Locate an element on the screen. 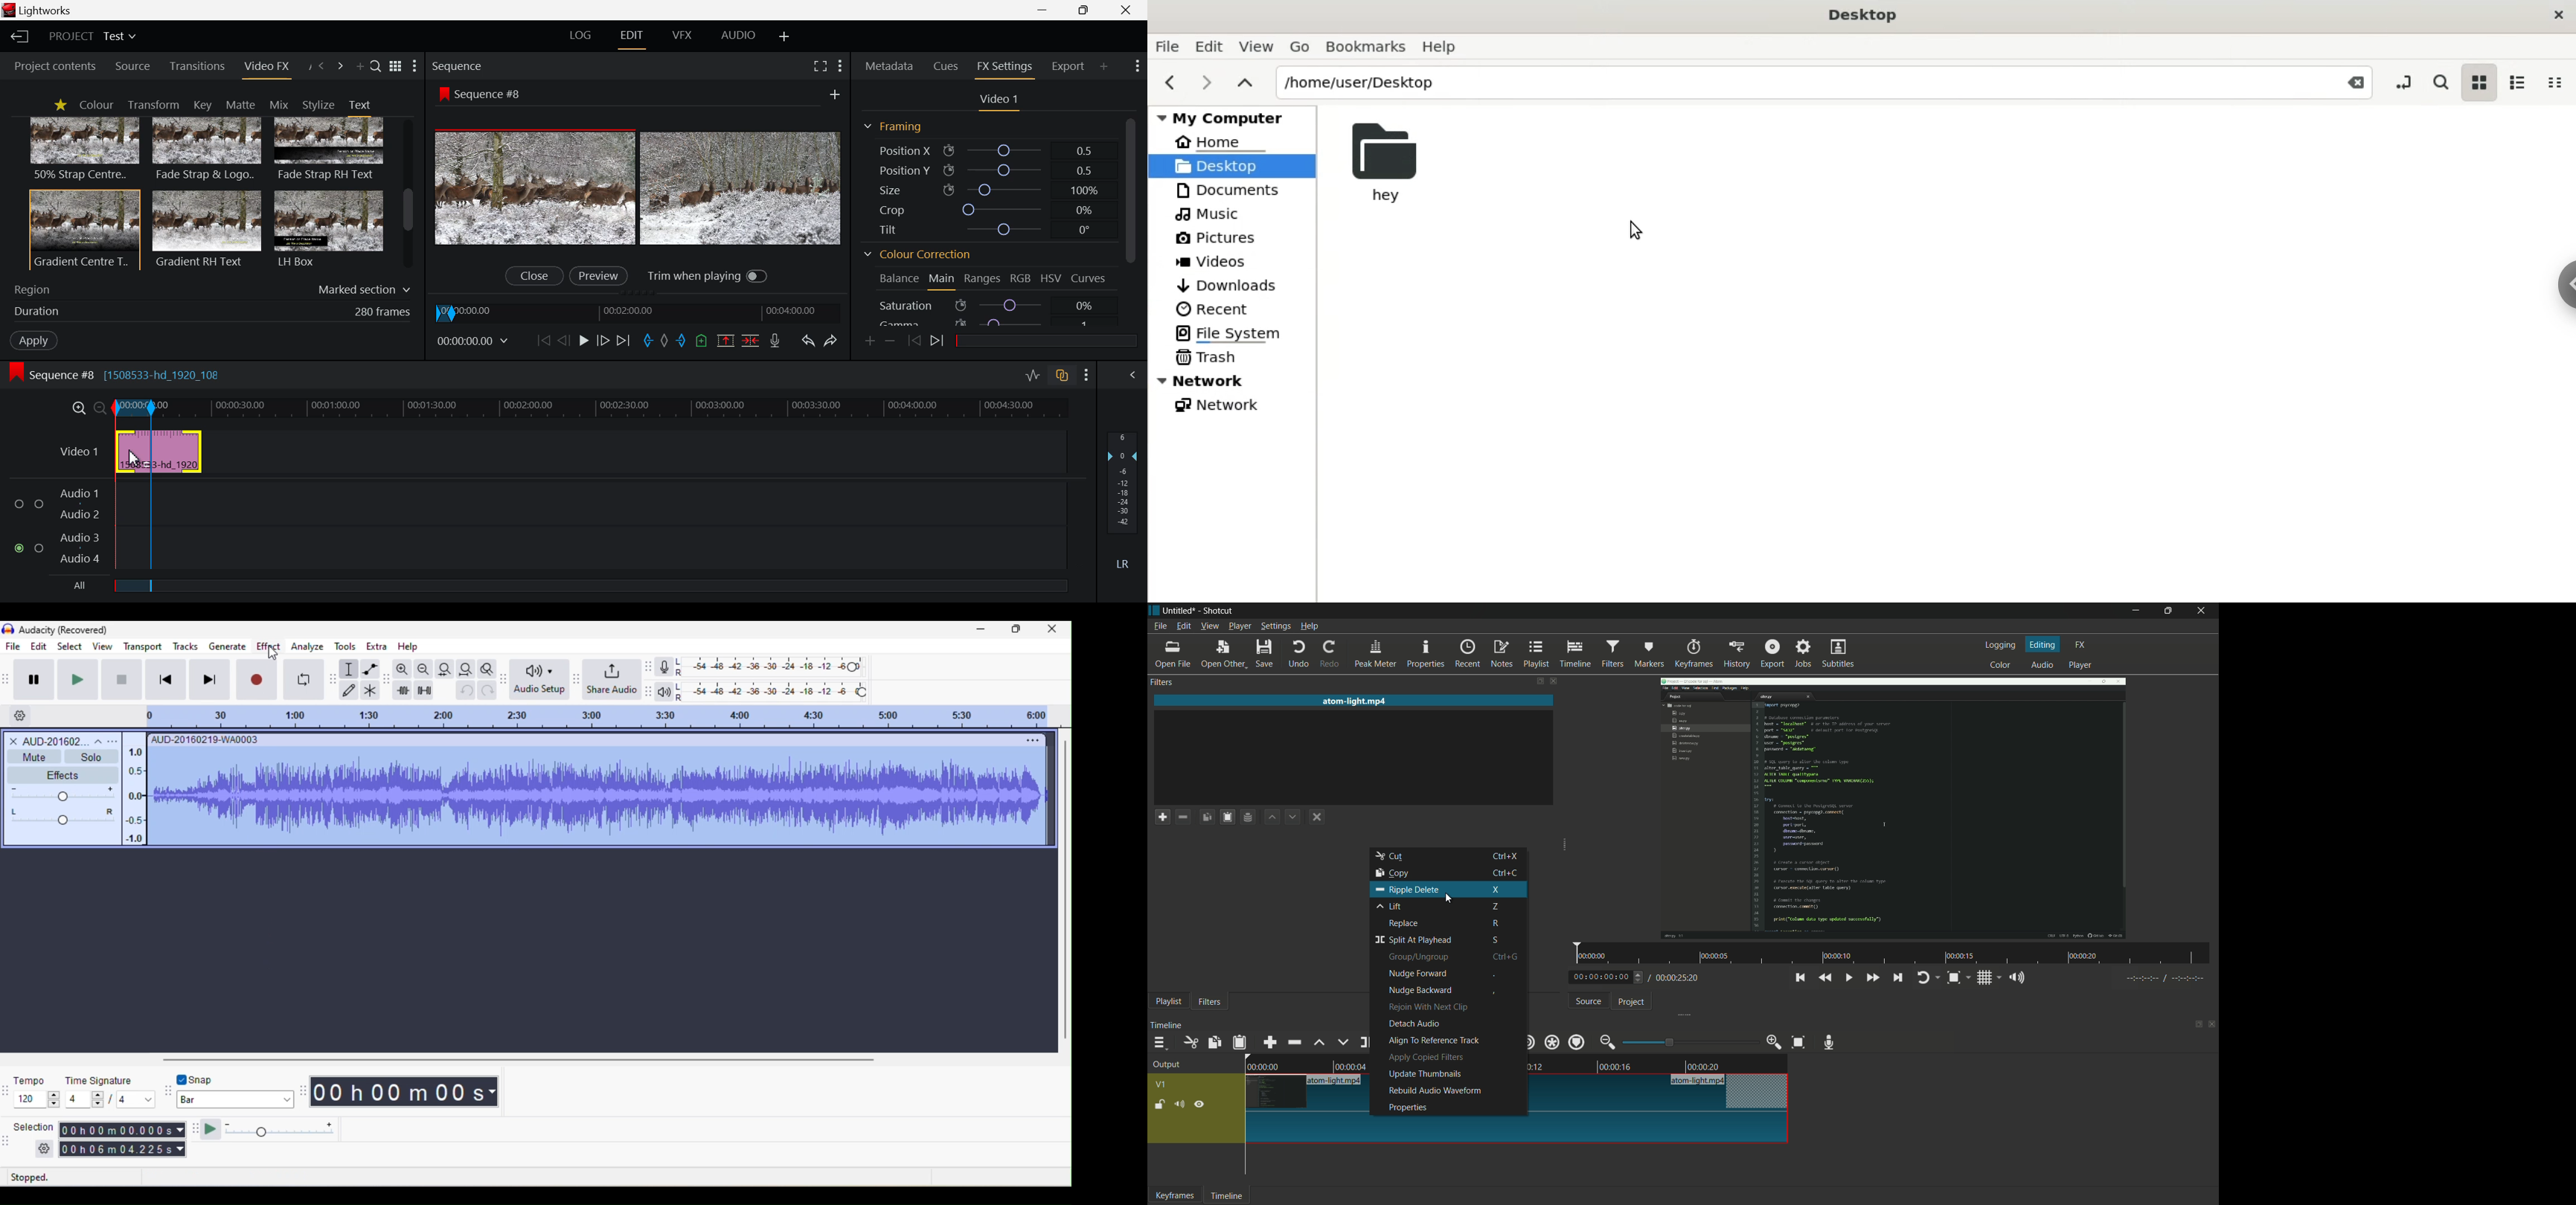 The width and height of the screenshot is (2576, 1232). VFX Layout is located at coordinates (685, 35).